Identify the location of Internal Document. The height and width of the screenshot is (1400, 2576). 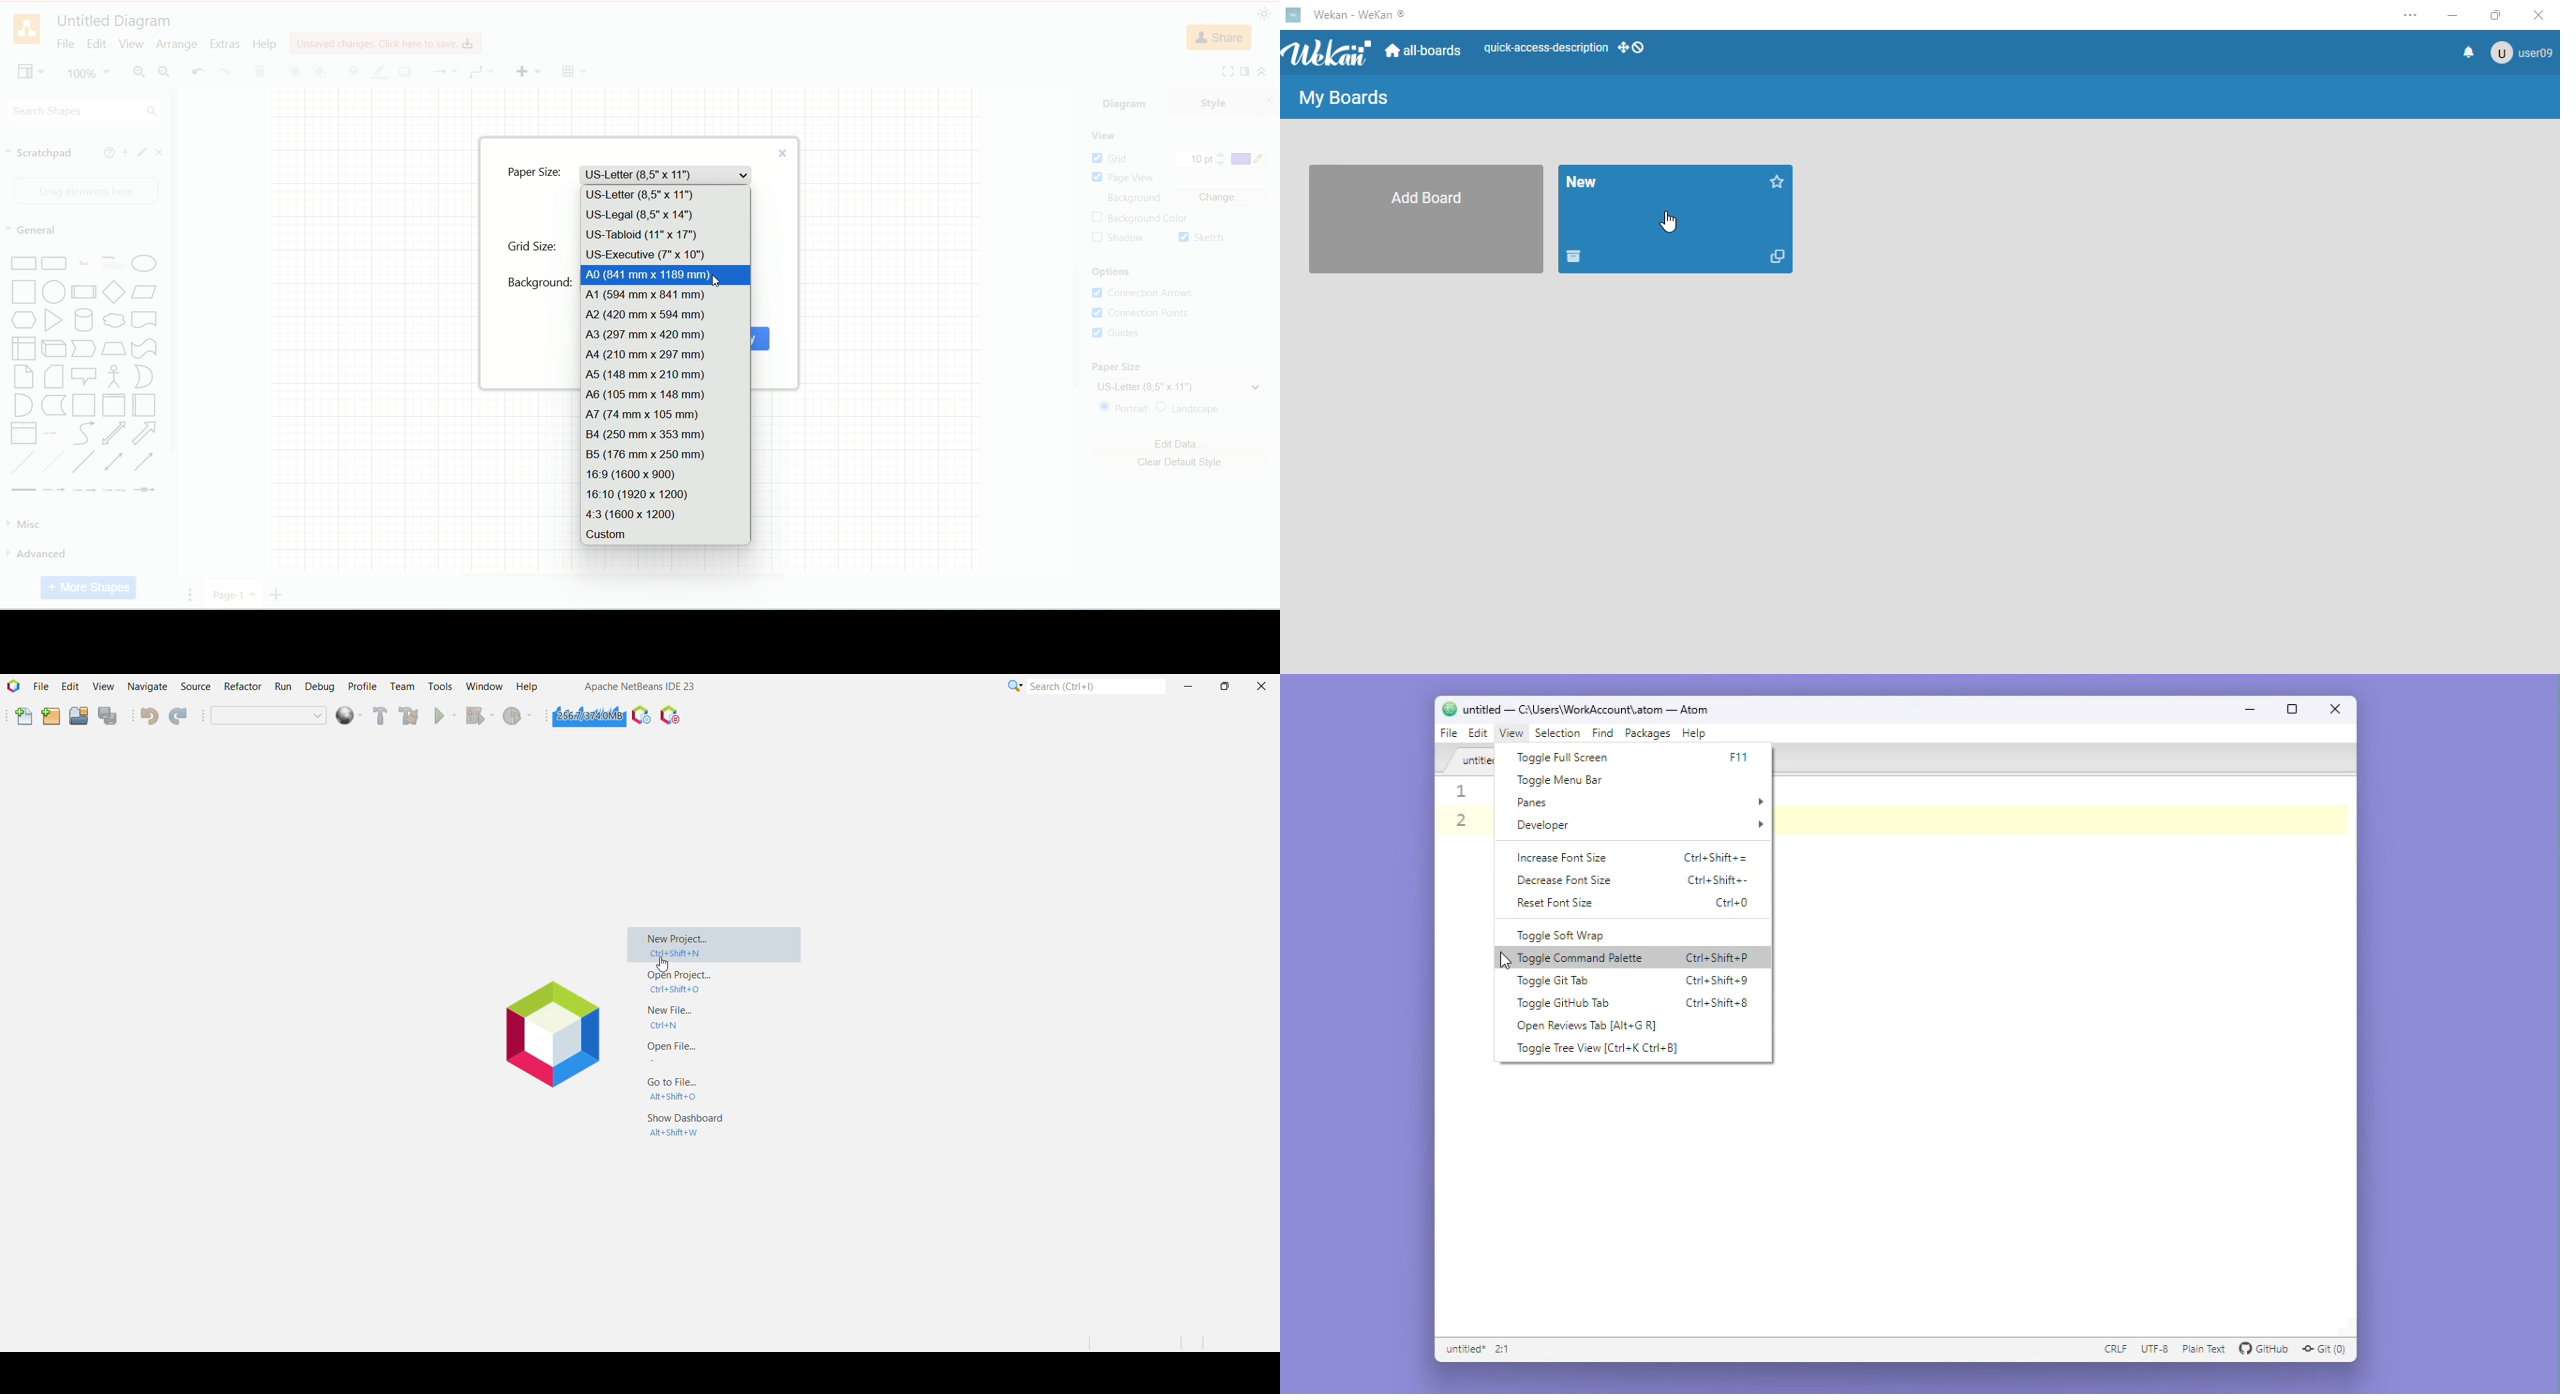
(24, 348).